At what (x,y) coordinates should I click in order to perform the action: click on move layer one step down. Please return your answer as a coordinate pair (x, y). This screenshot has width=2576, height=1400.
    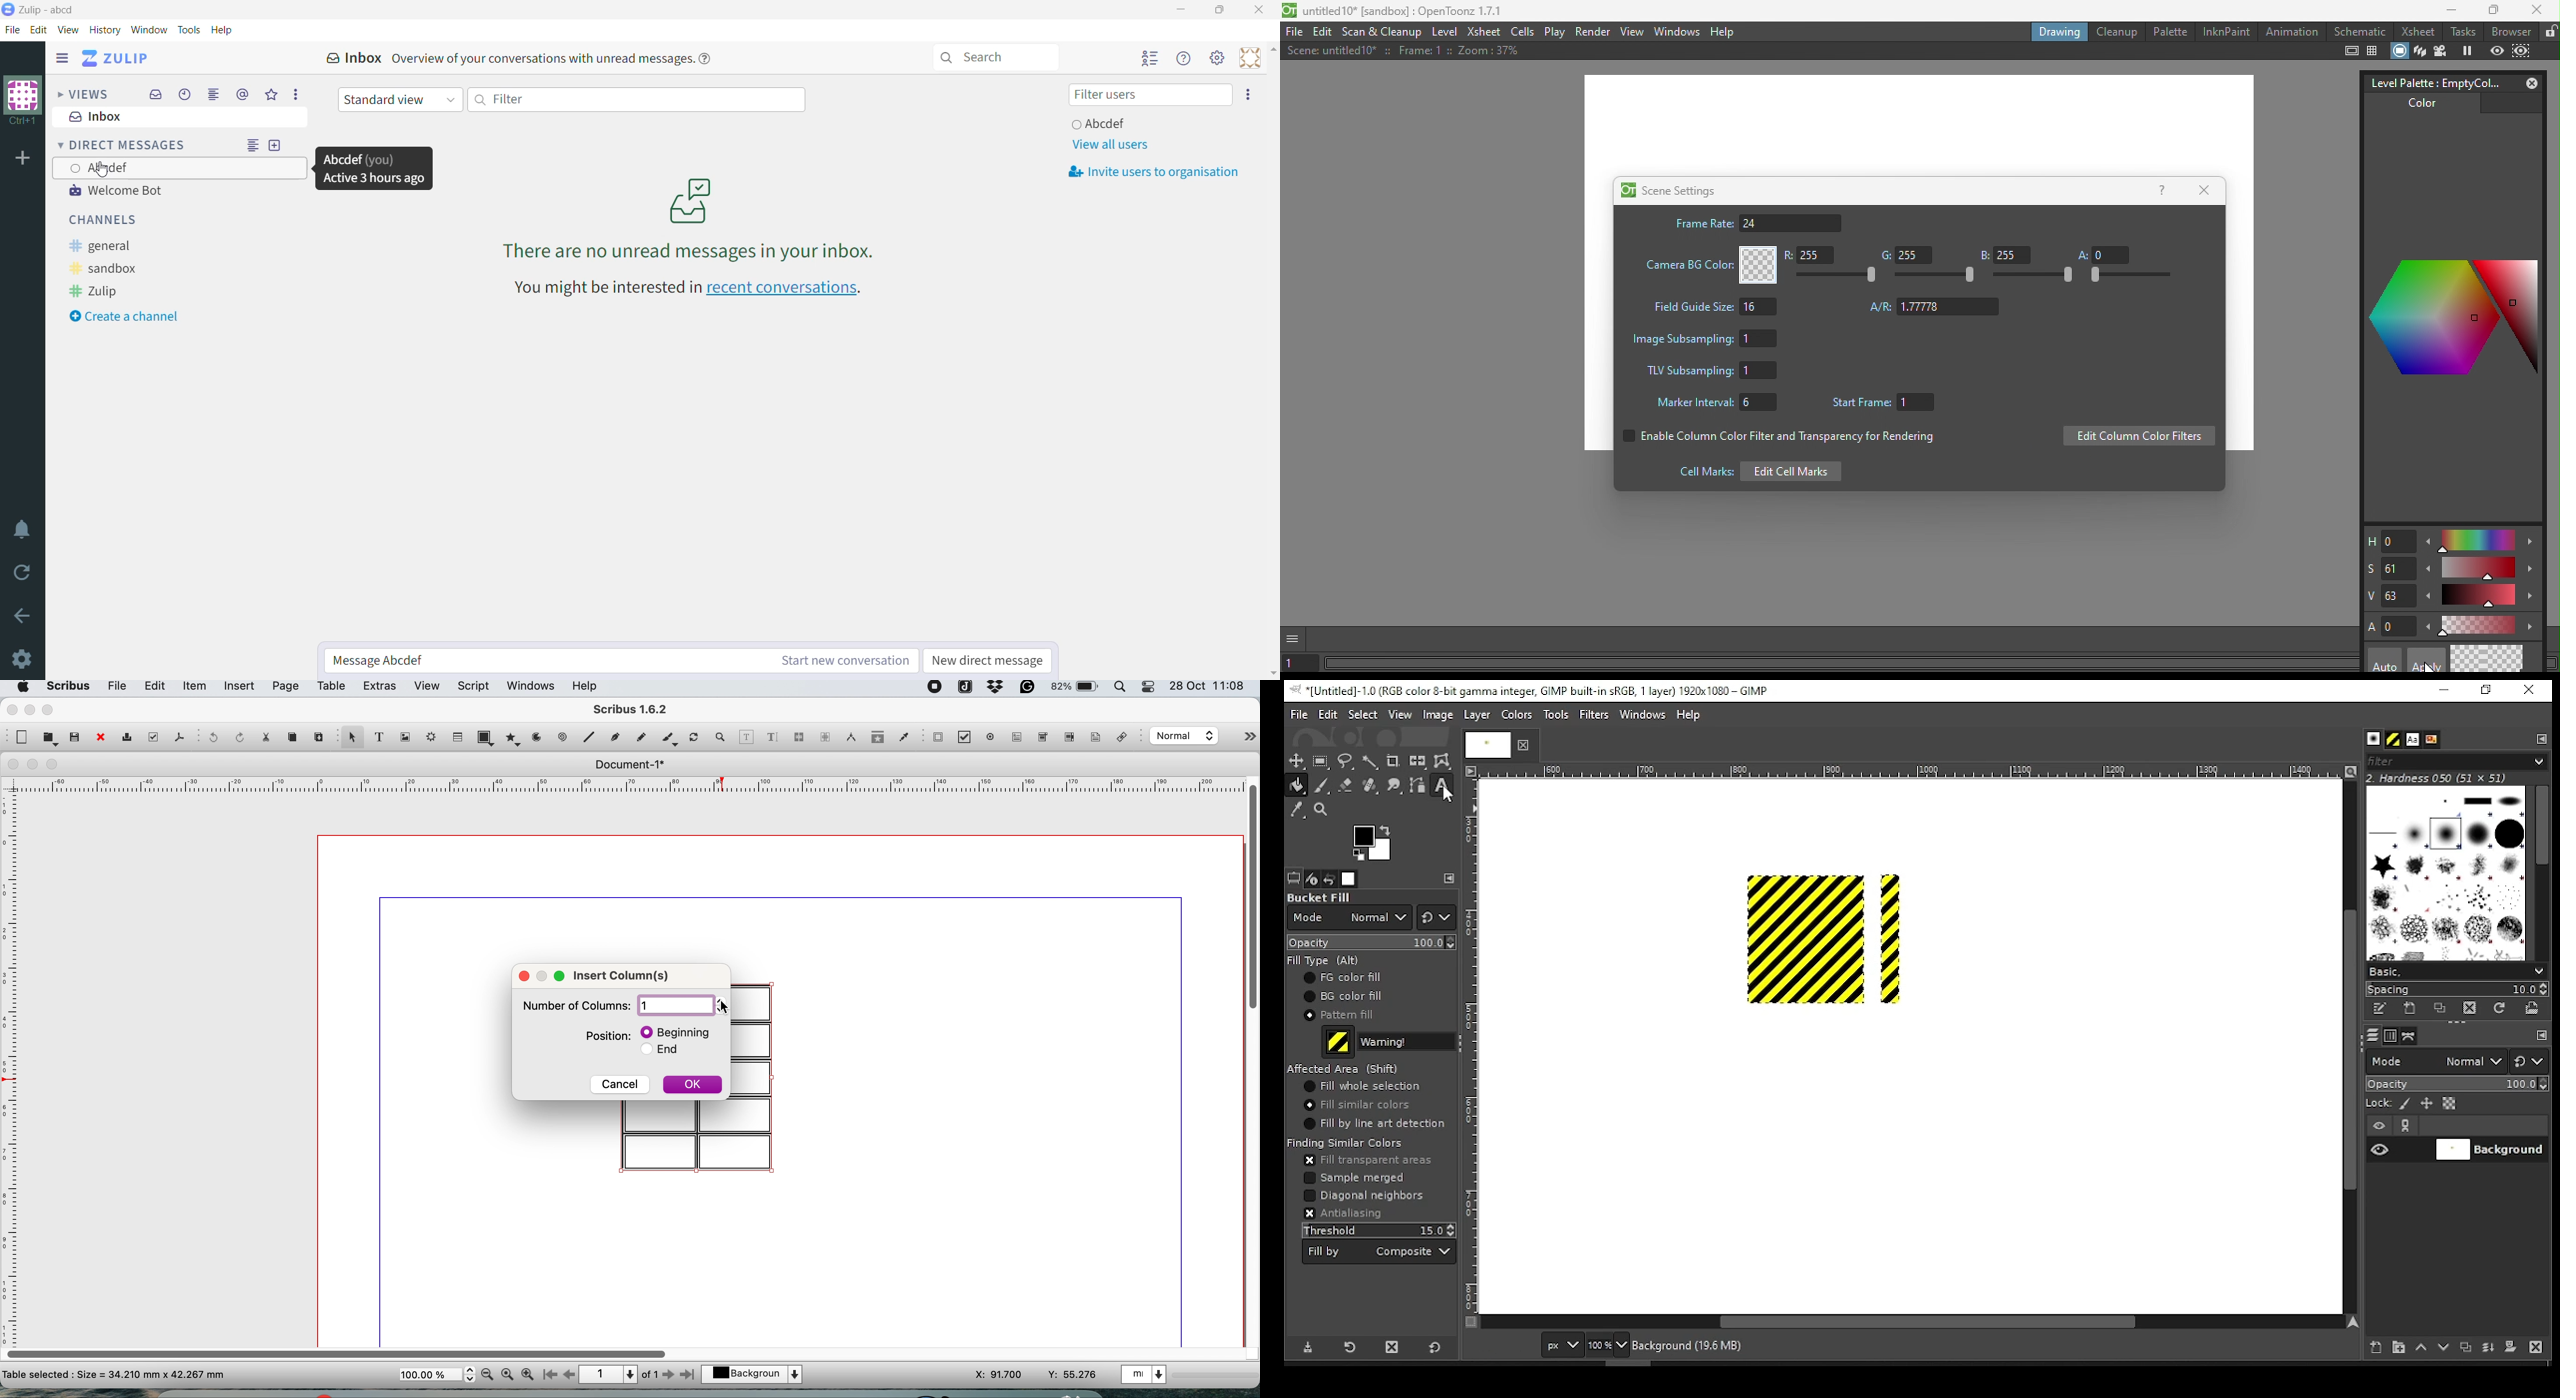
    Looking at the image, I should click on (2445, 1349).